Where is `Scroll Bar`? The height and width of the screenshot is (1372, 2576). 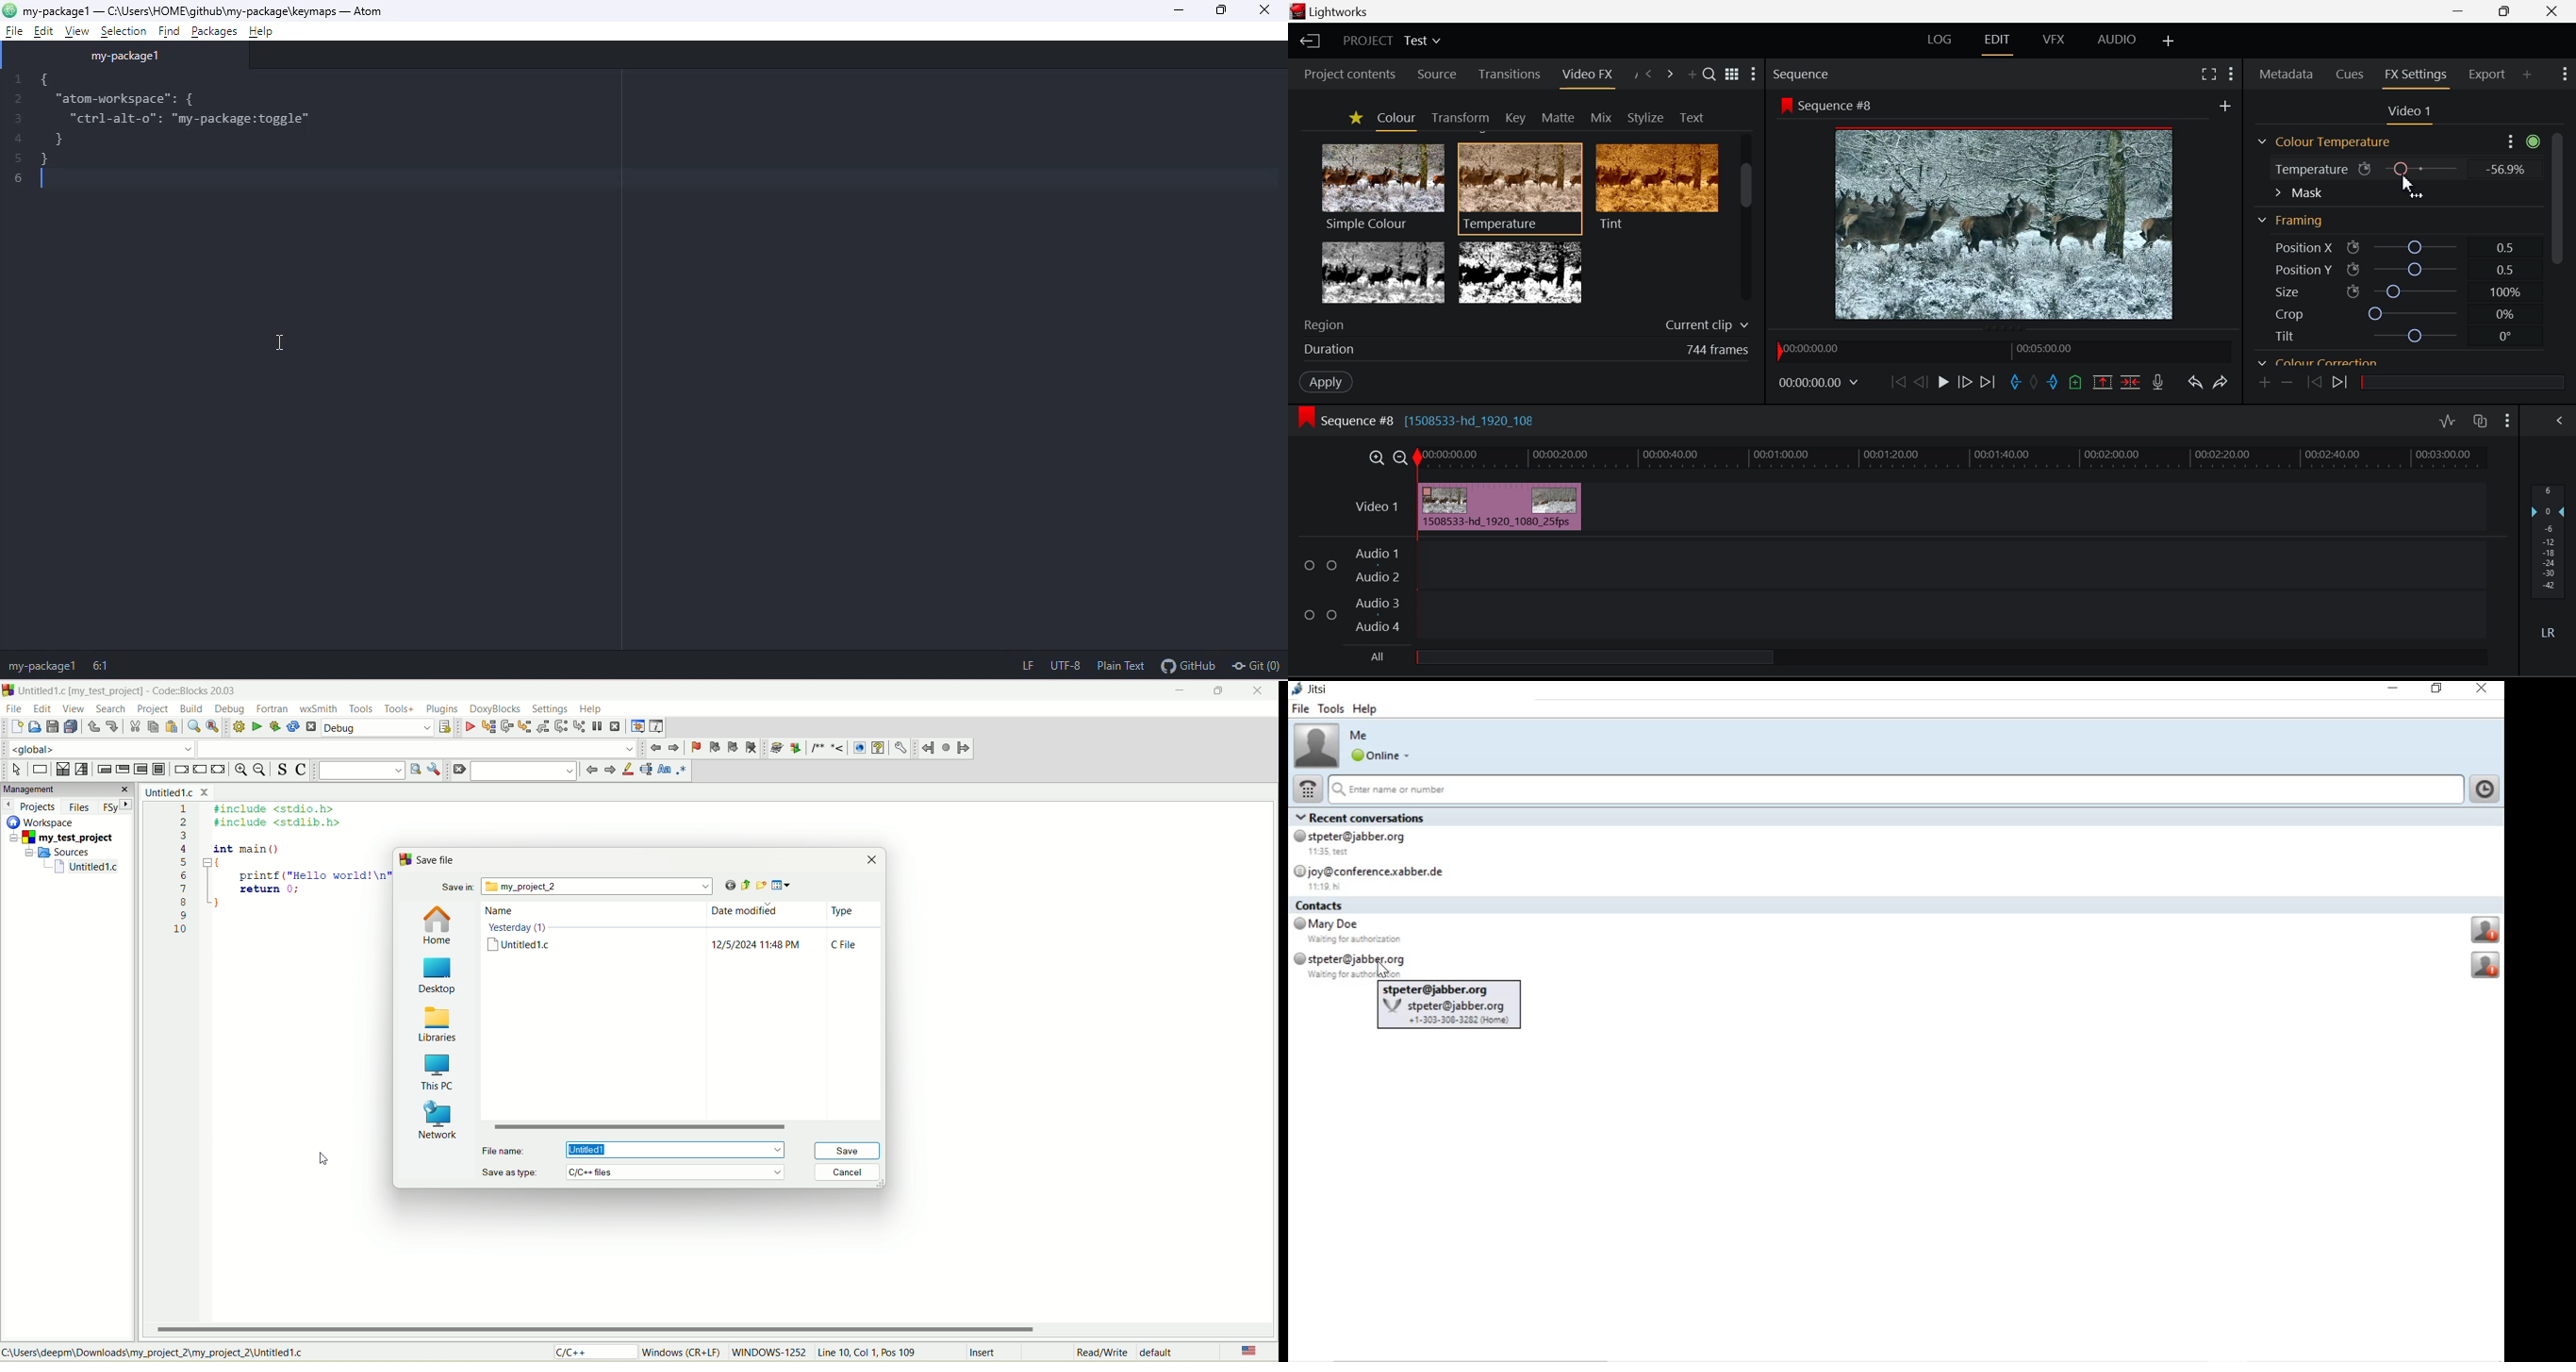
Scroll Bar is located at coordinates (2559, 234).